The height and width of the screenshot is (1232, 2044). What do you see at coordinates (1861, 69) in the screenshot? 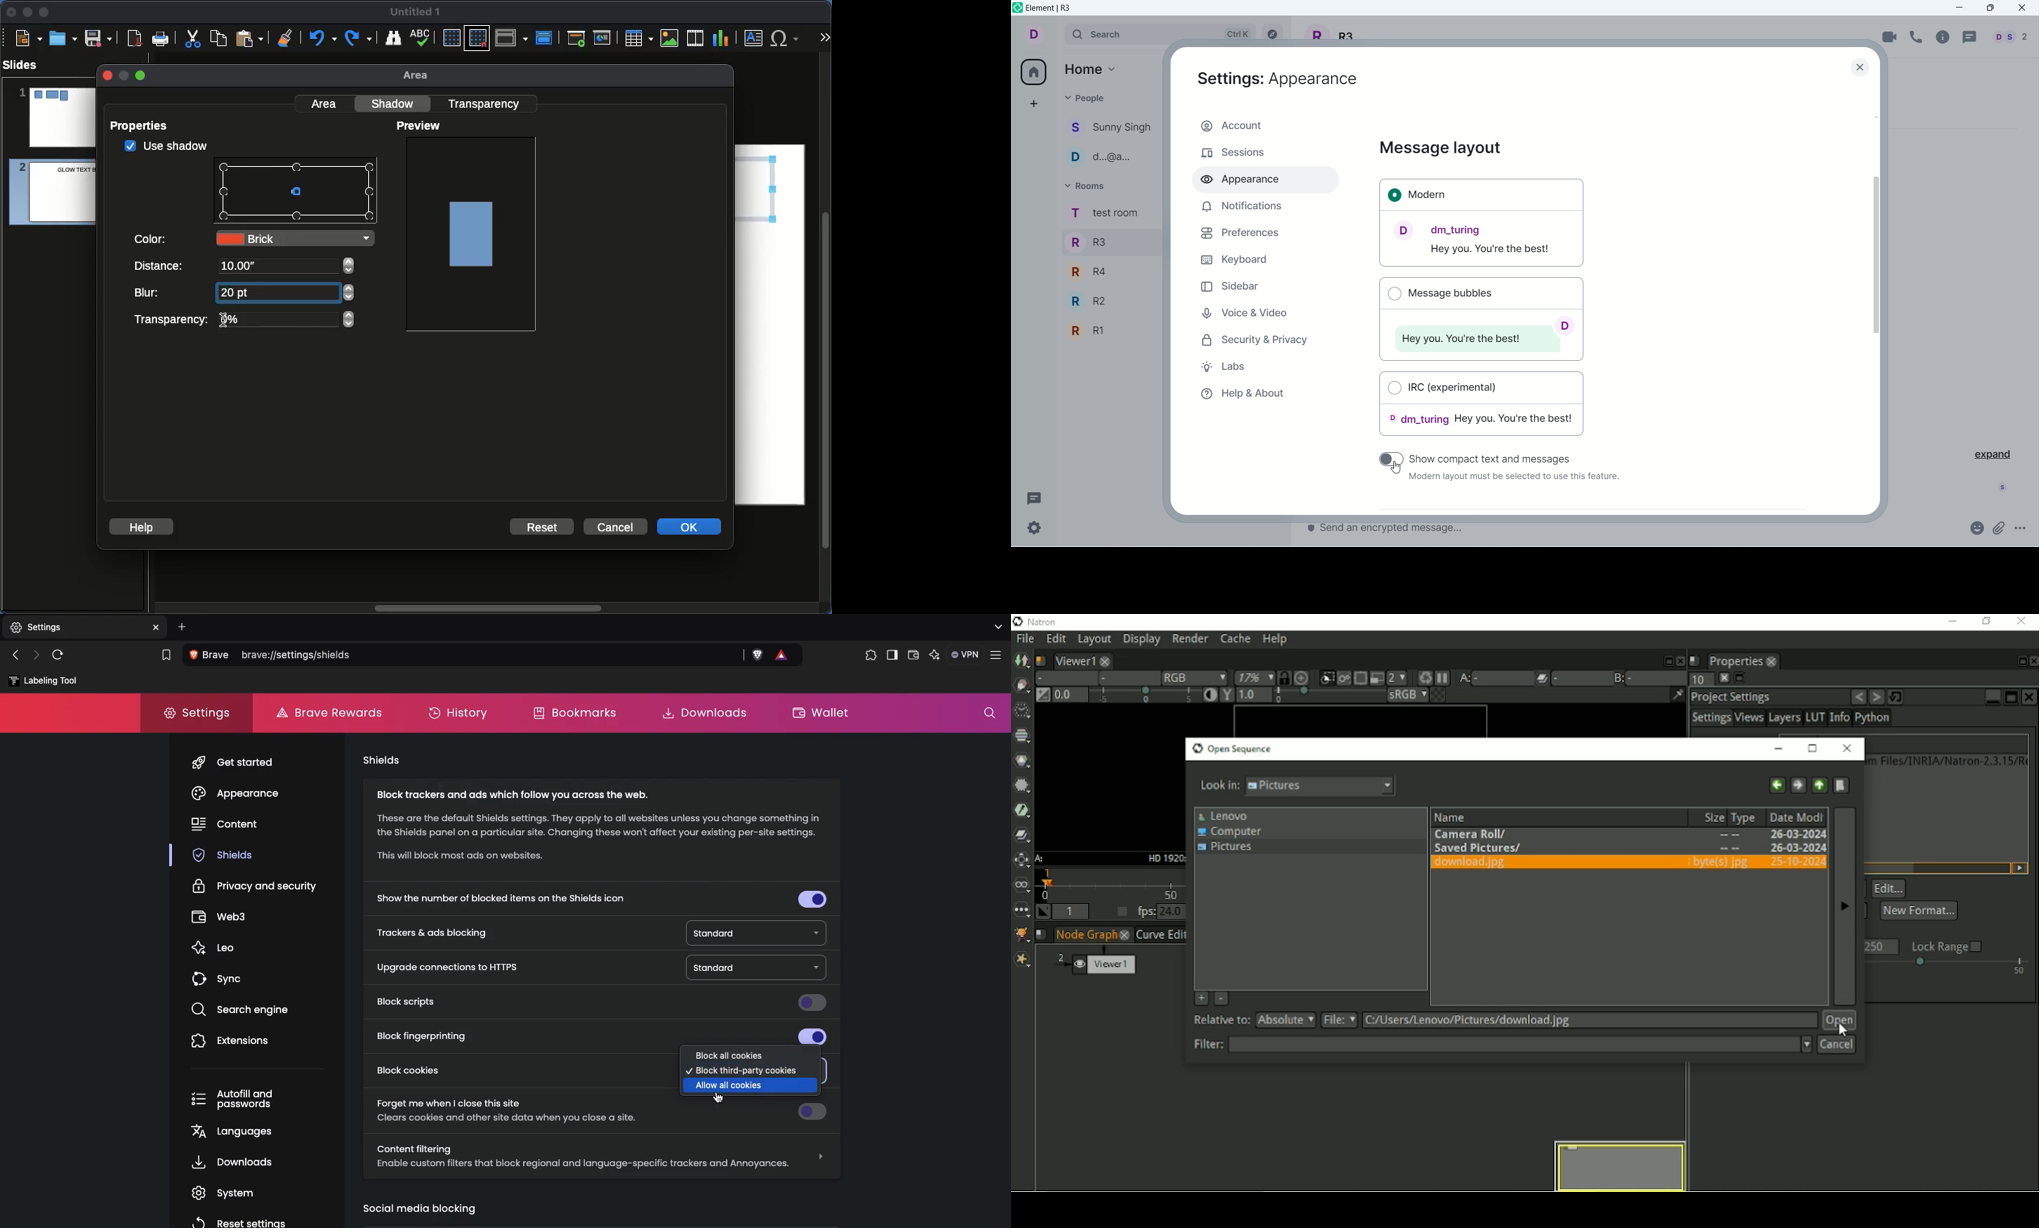
I see `Close` at bounding box center [1861, 69].